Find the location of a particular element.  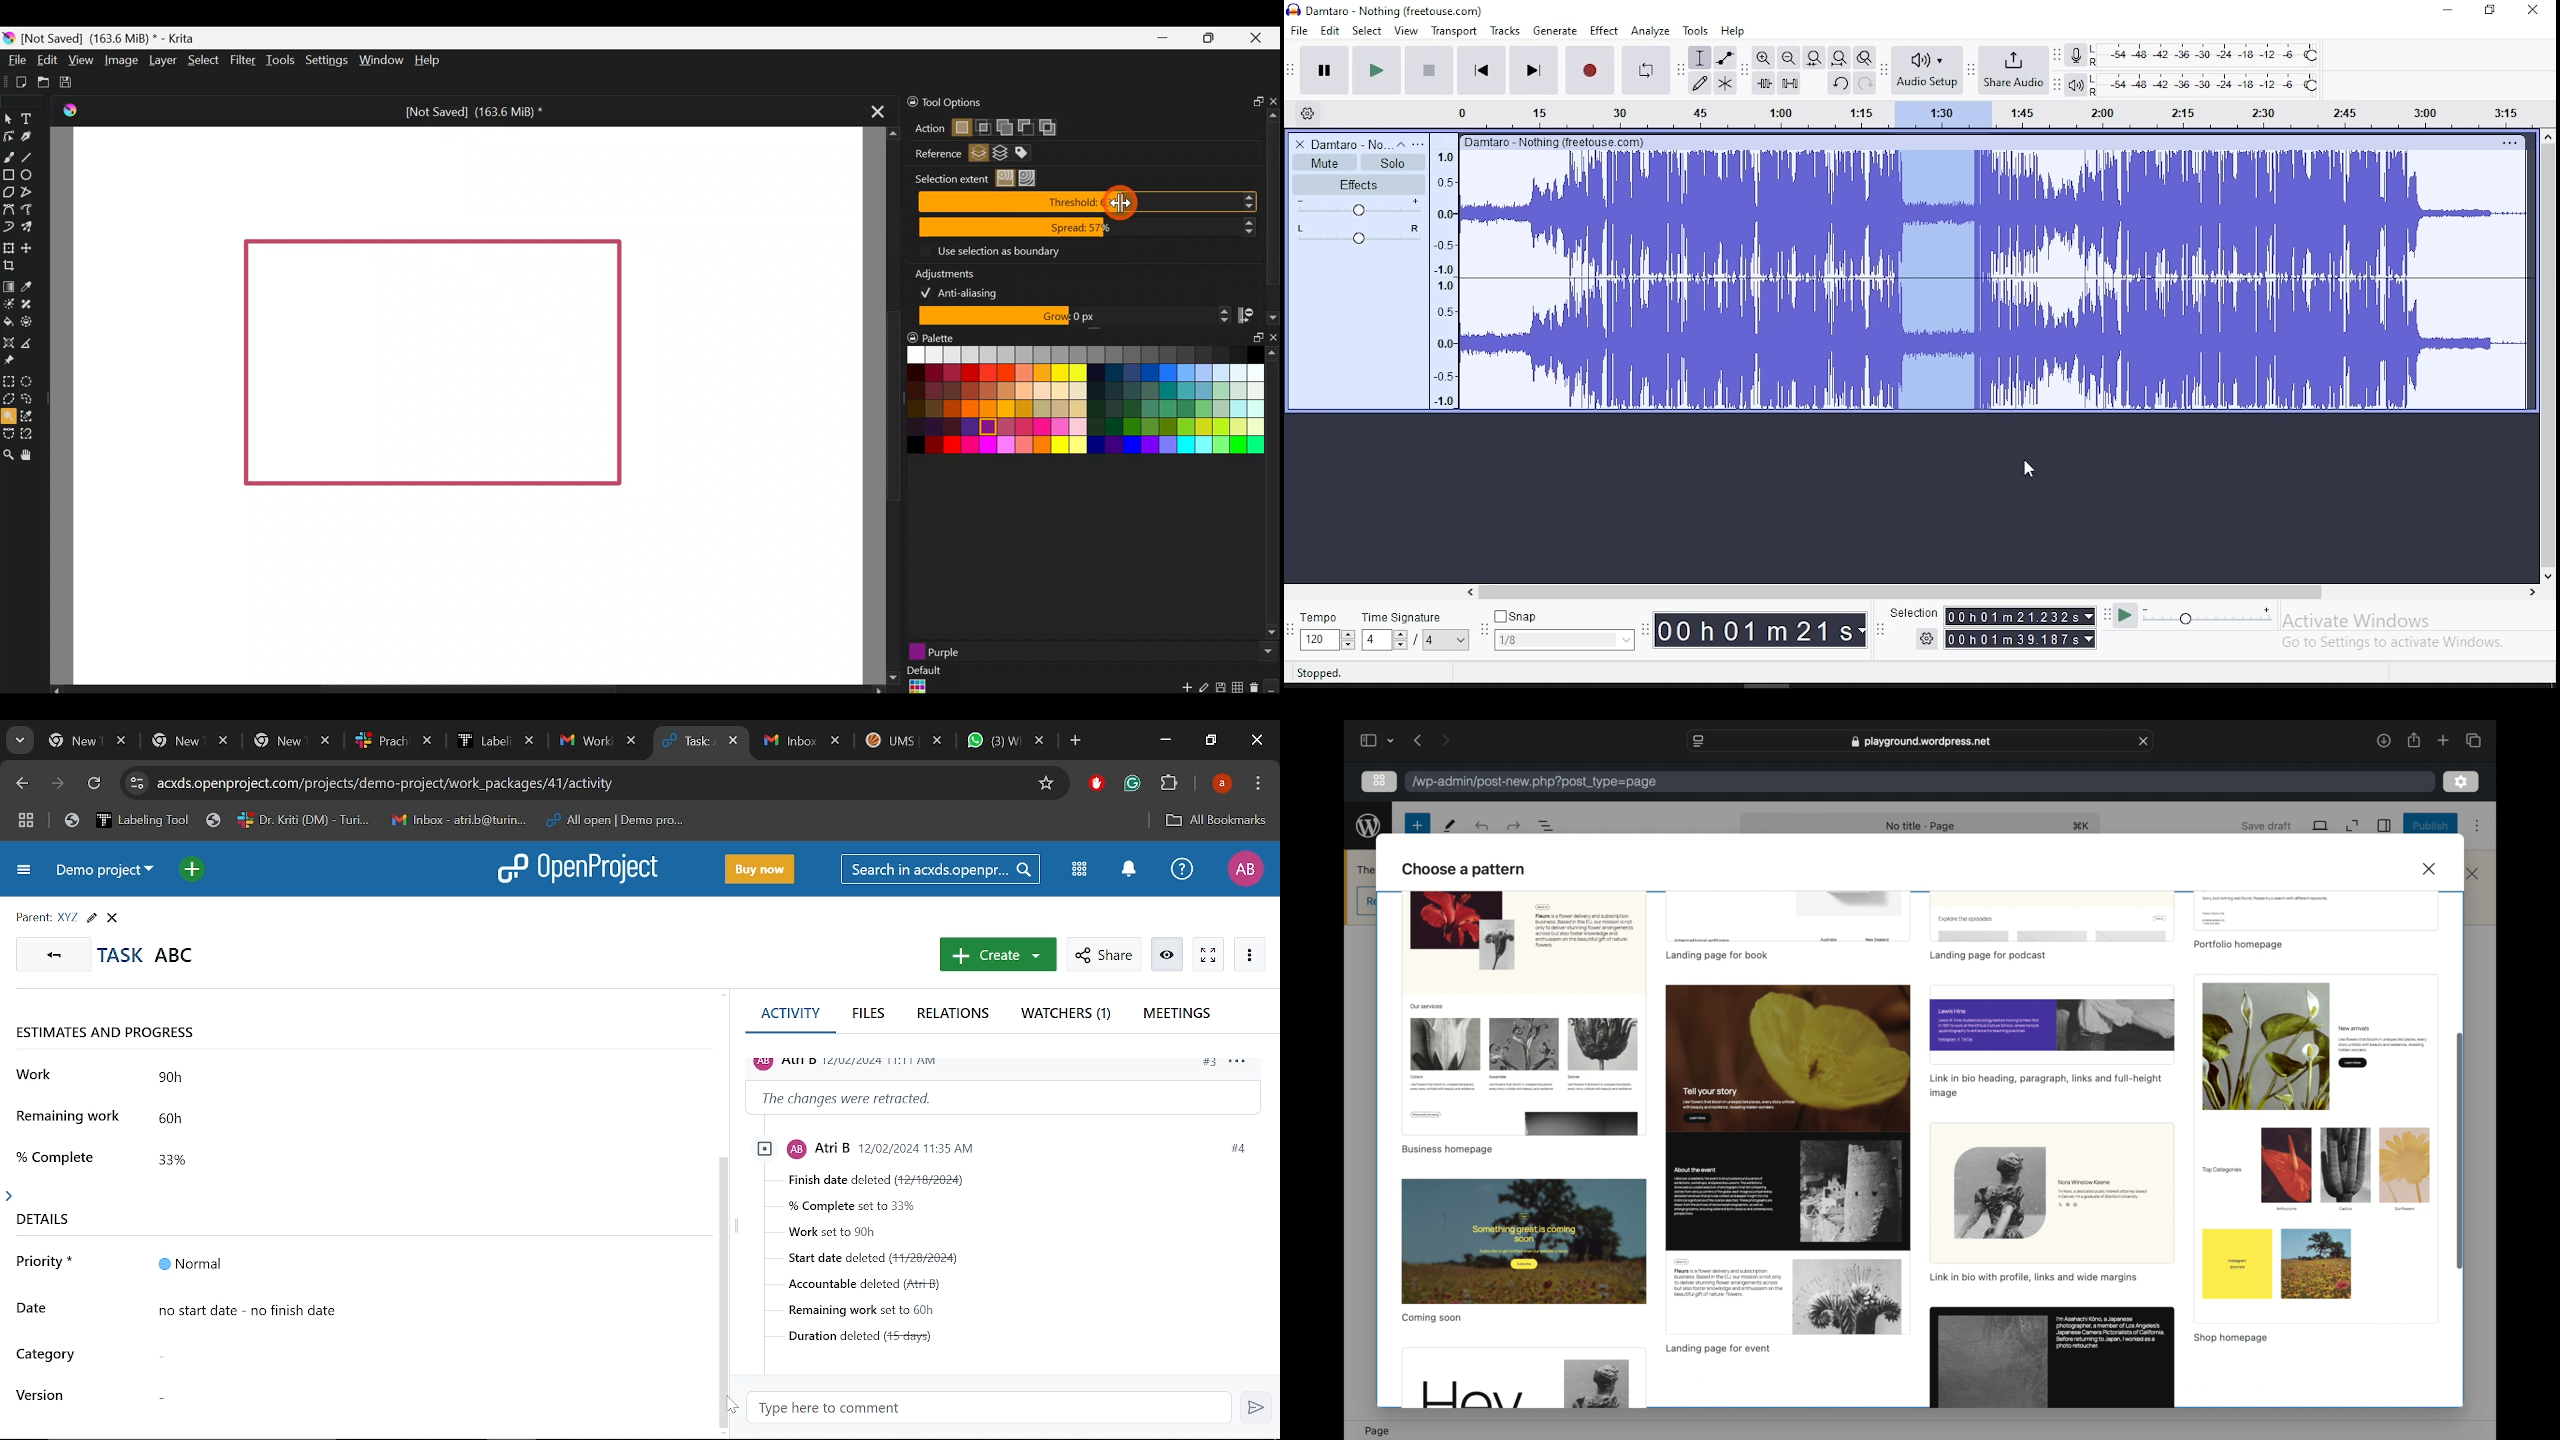

coming soon is located at coordinates (1432, 1318).